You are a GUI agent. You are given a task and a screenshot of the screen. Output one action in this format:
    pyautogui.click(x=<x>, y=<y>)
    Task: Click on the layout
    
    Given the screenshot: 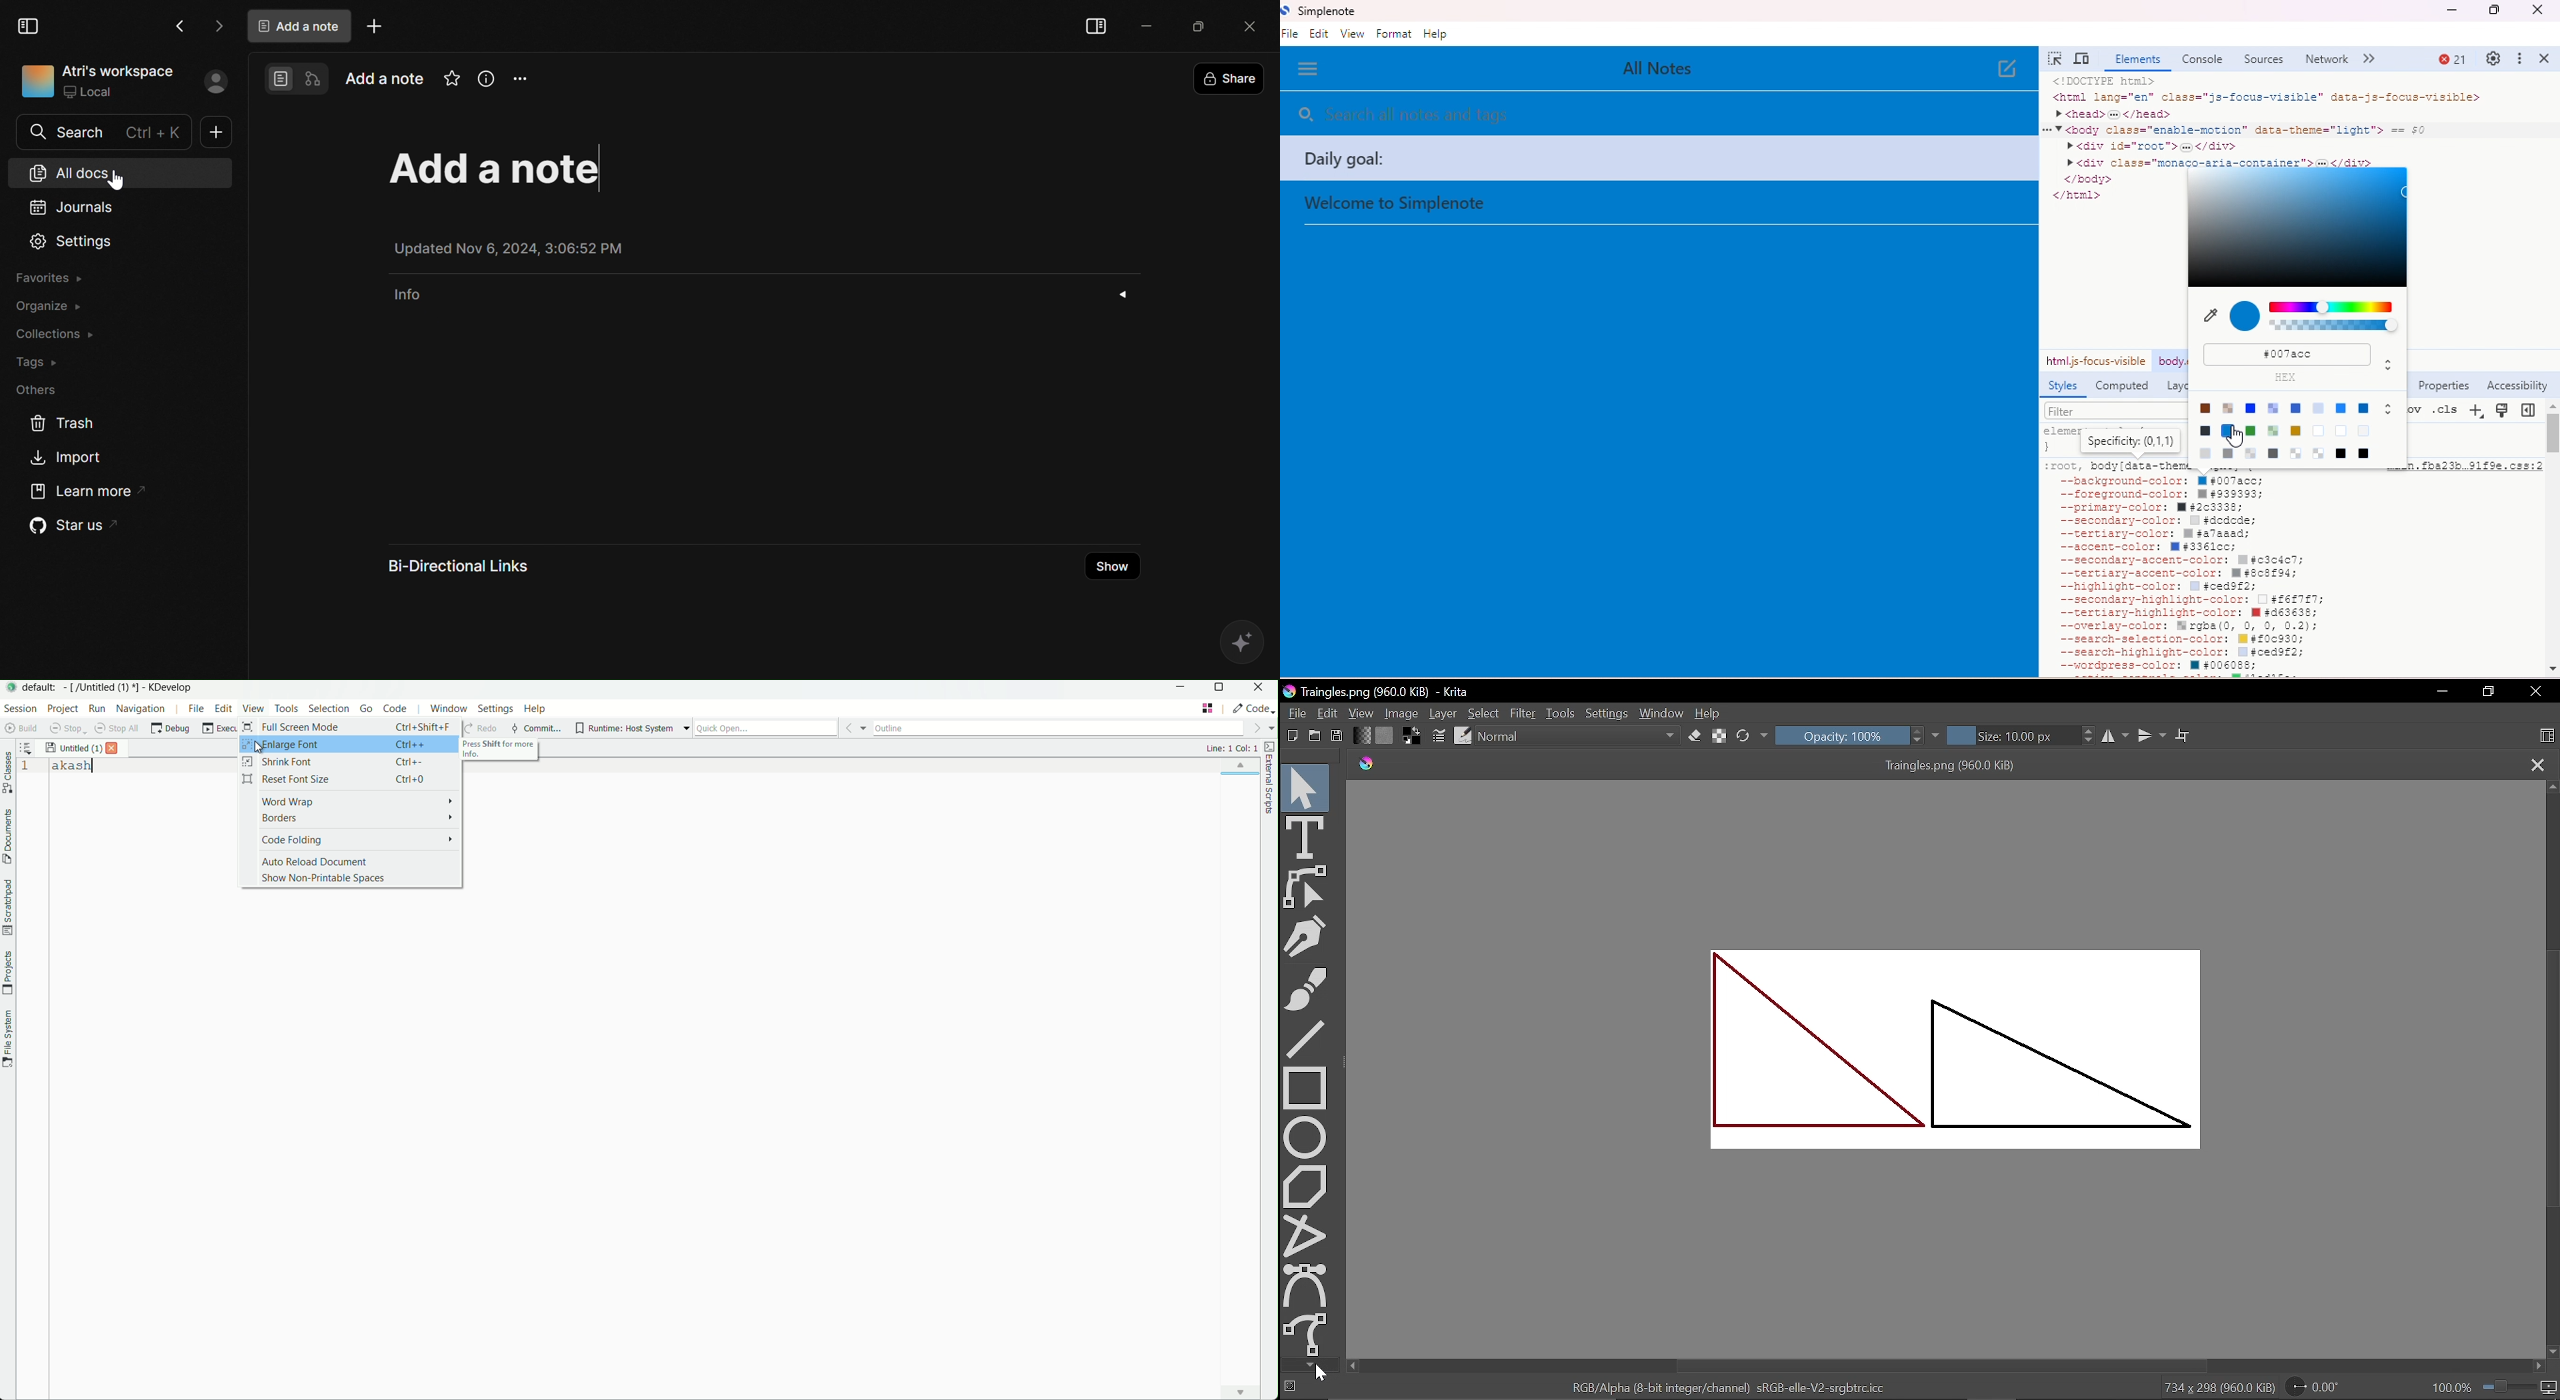 What is the action you would take?
    pyautogui.click(x=2177, y=387)
    